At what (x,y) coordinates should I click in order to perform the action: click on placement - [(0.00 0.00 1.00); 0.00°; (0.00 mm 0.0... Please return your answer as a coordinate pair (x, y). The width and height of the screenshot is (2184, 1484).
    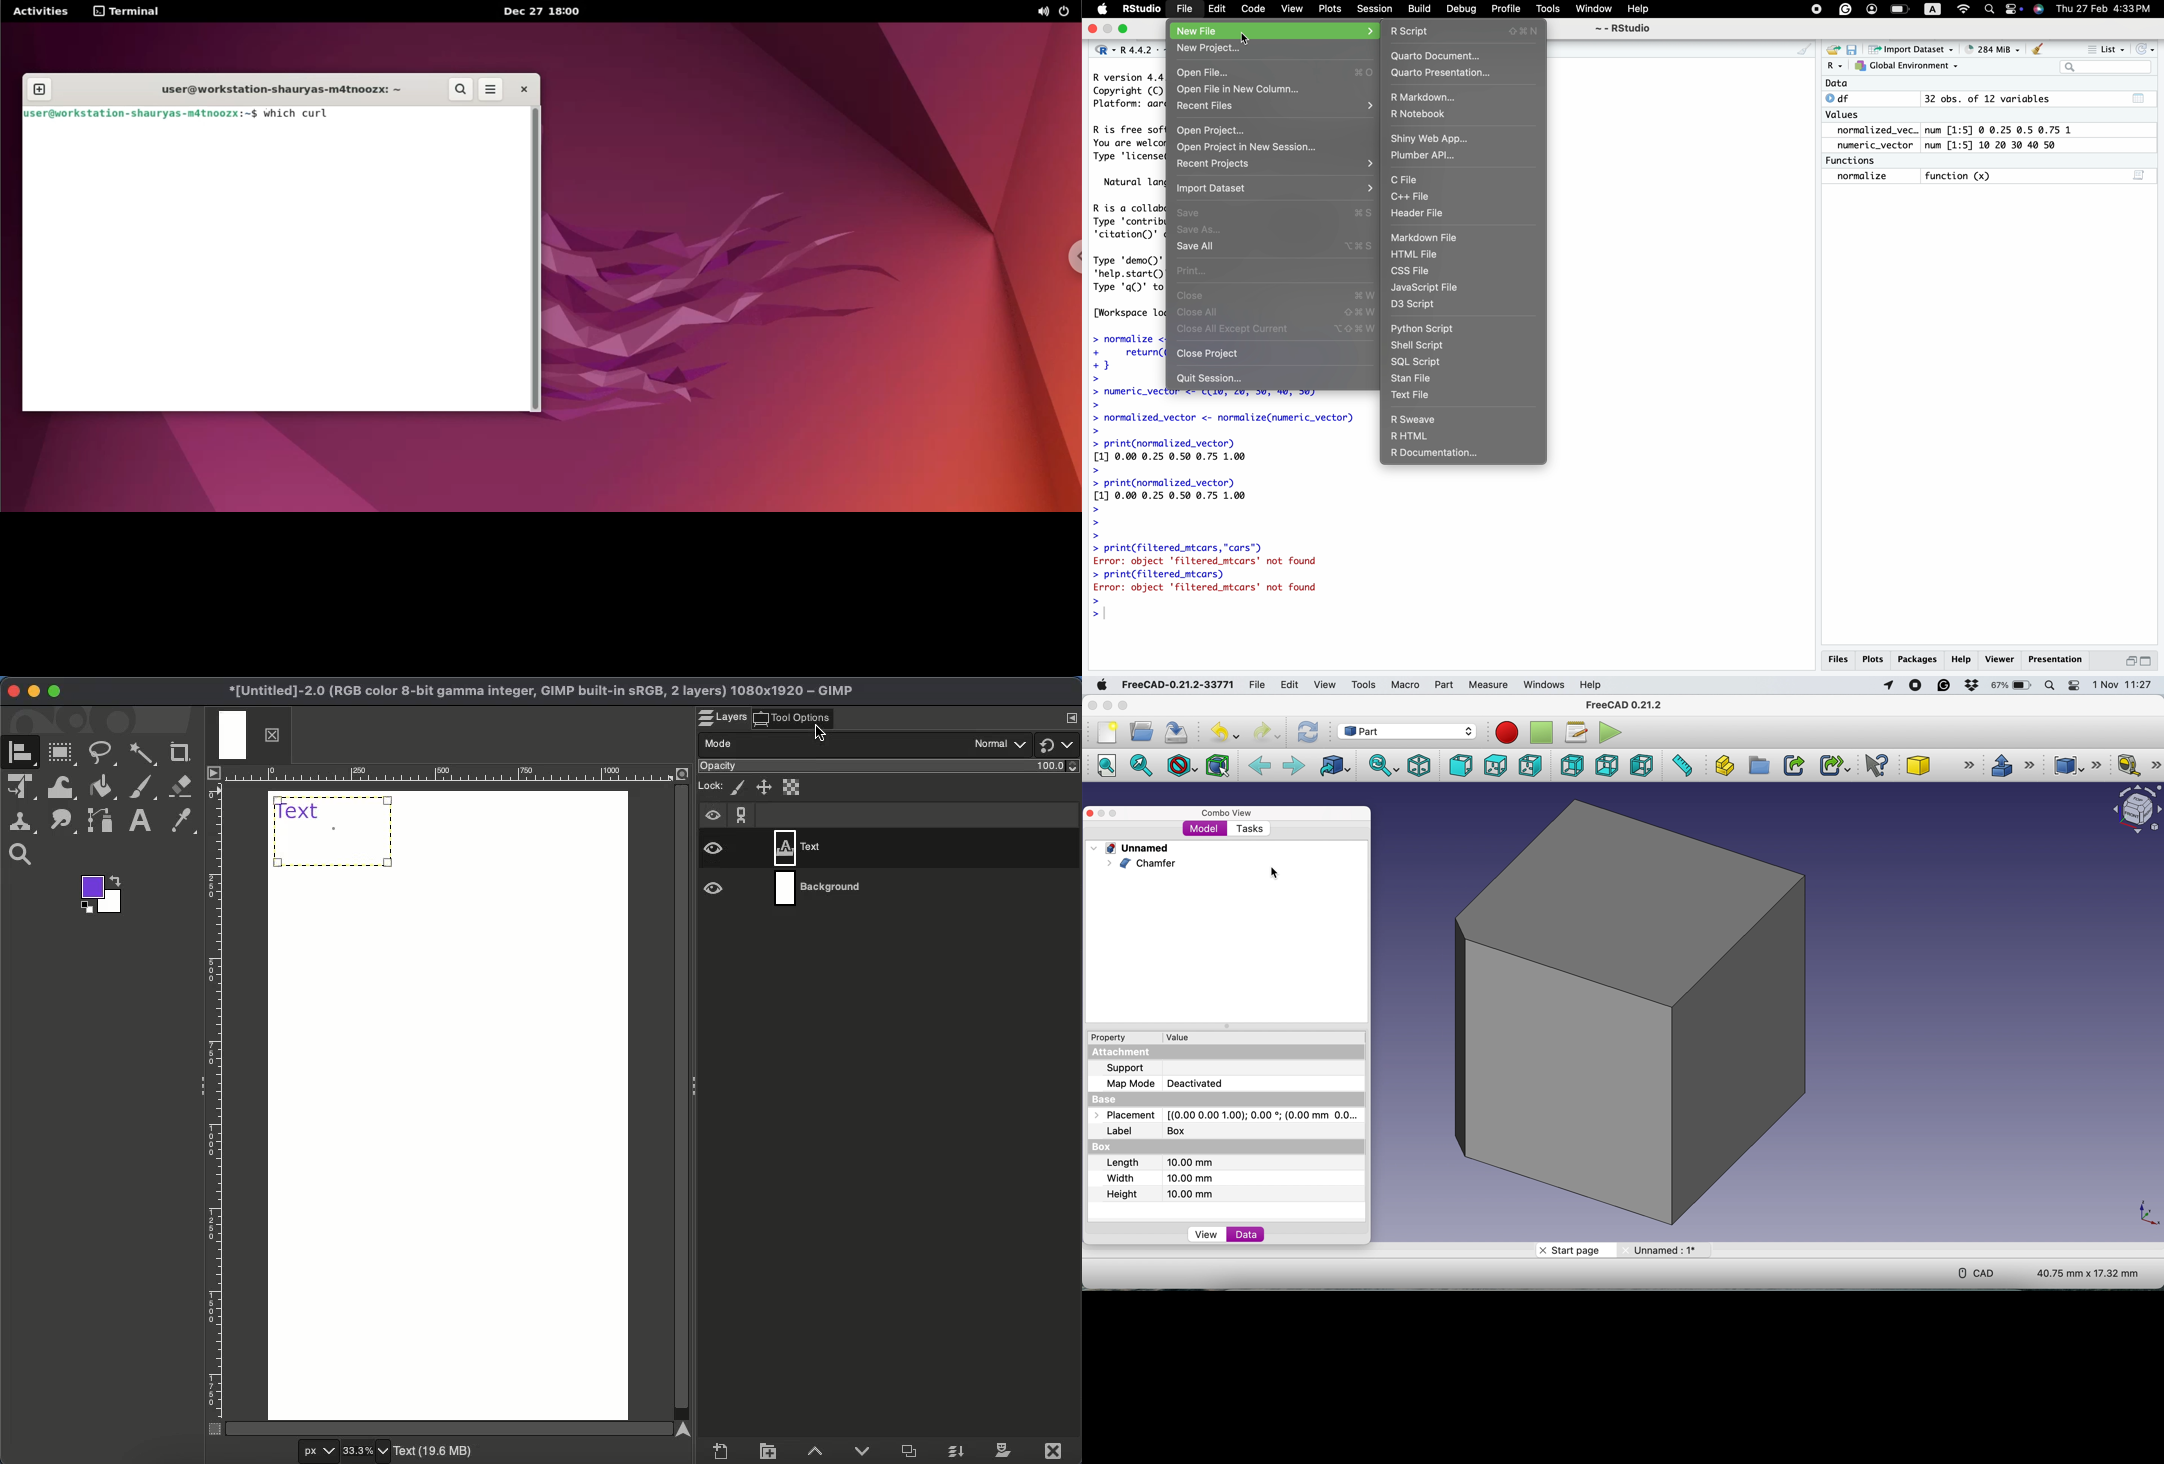
    Looking at the image, I should click on (1231, 1115).